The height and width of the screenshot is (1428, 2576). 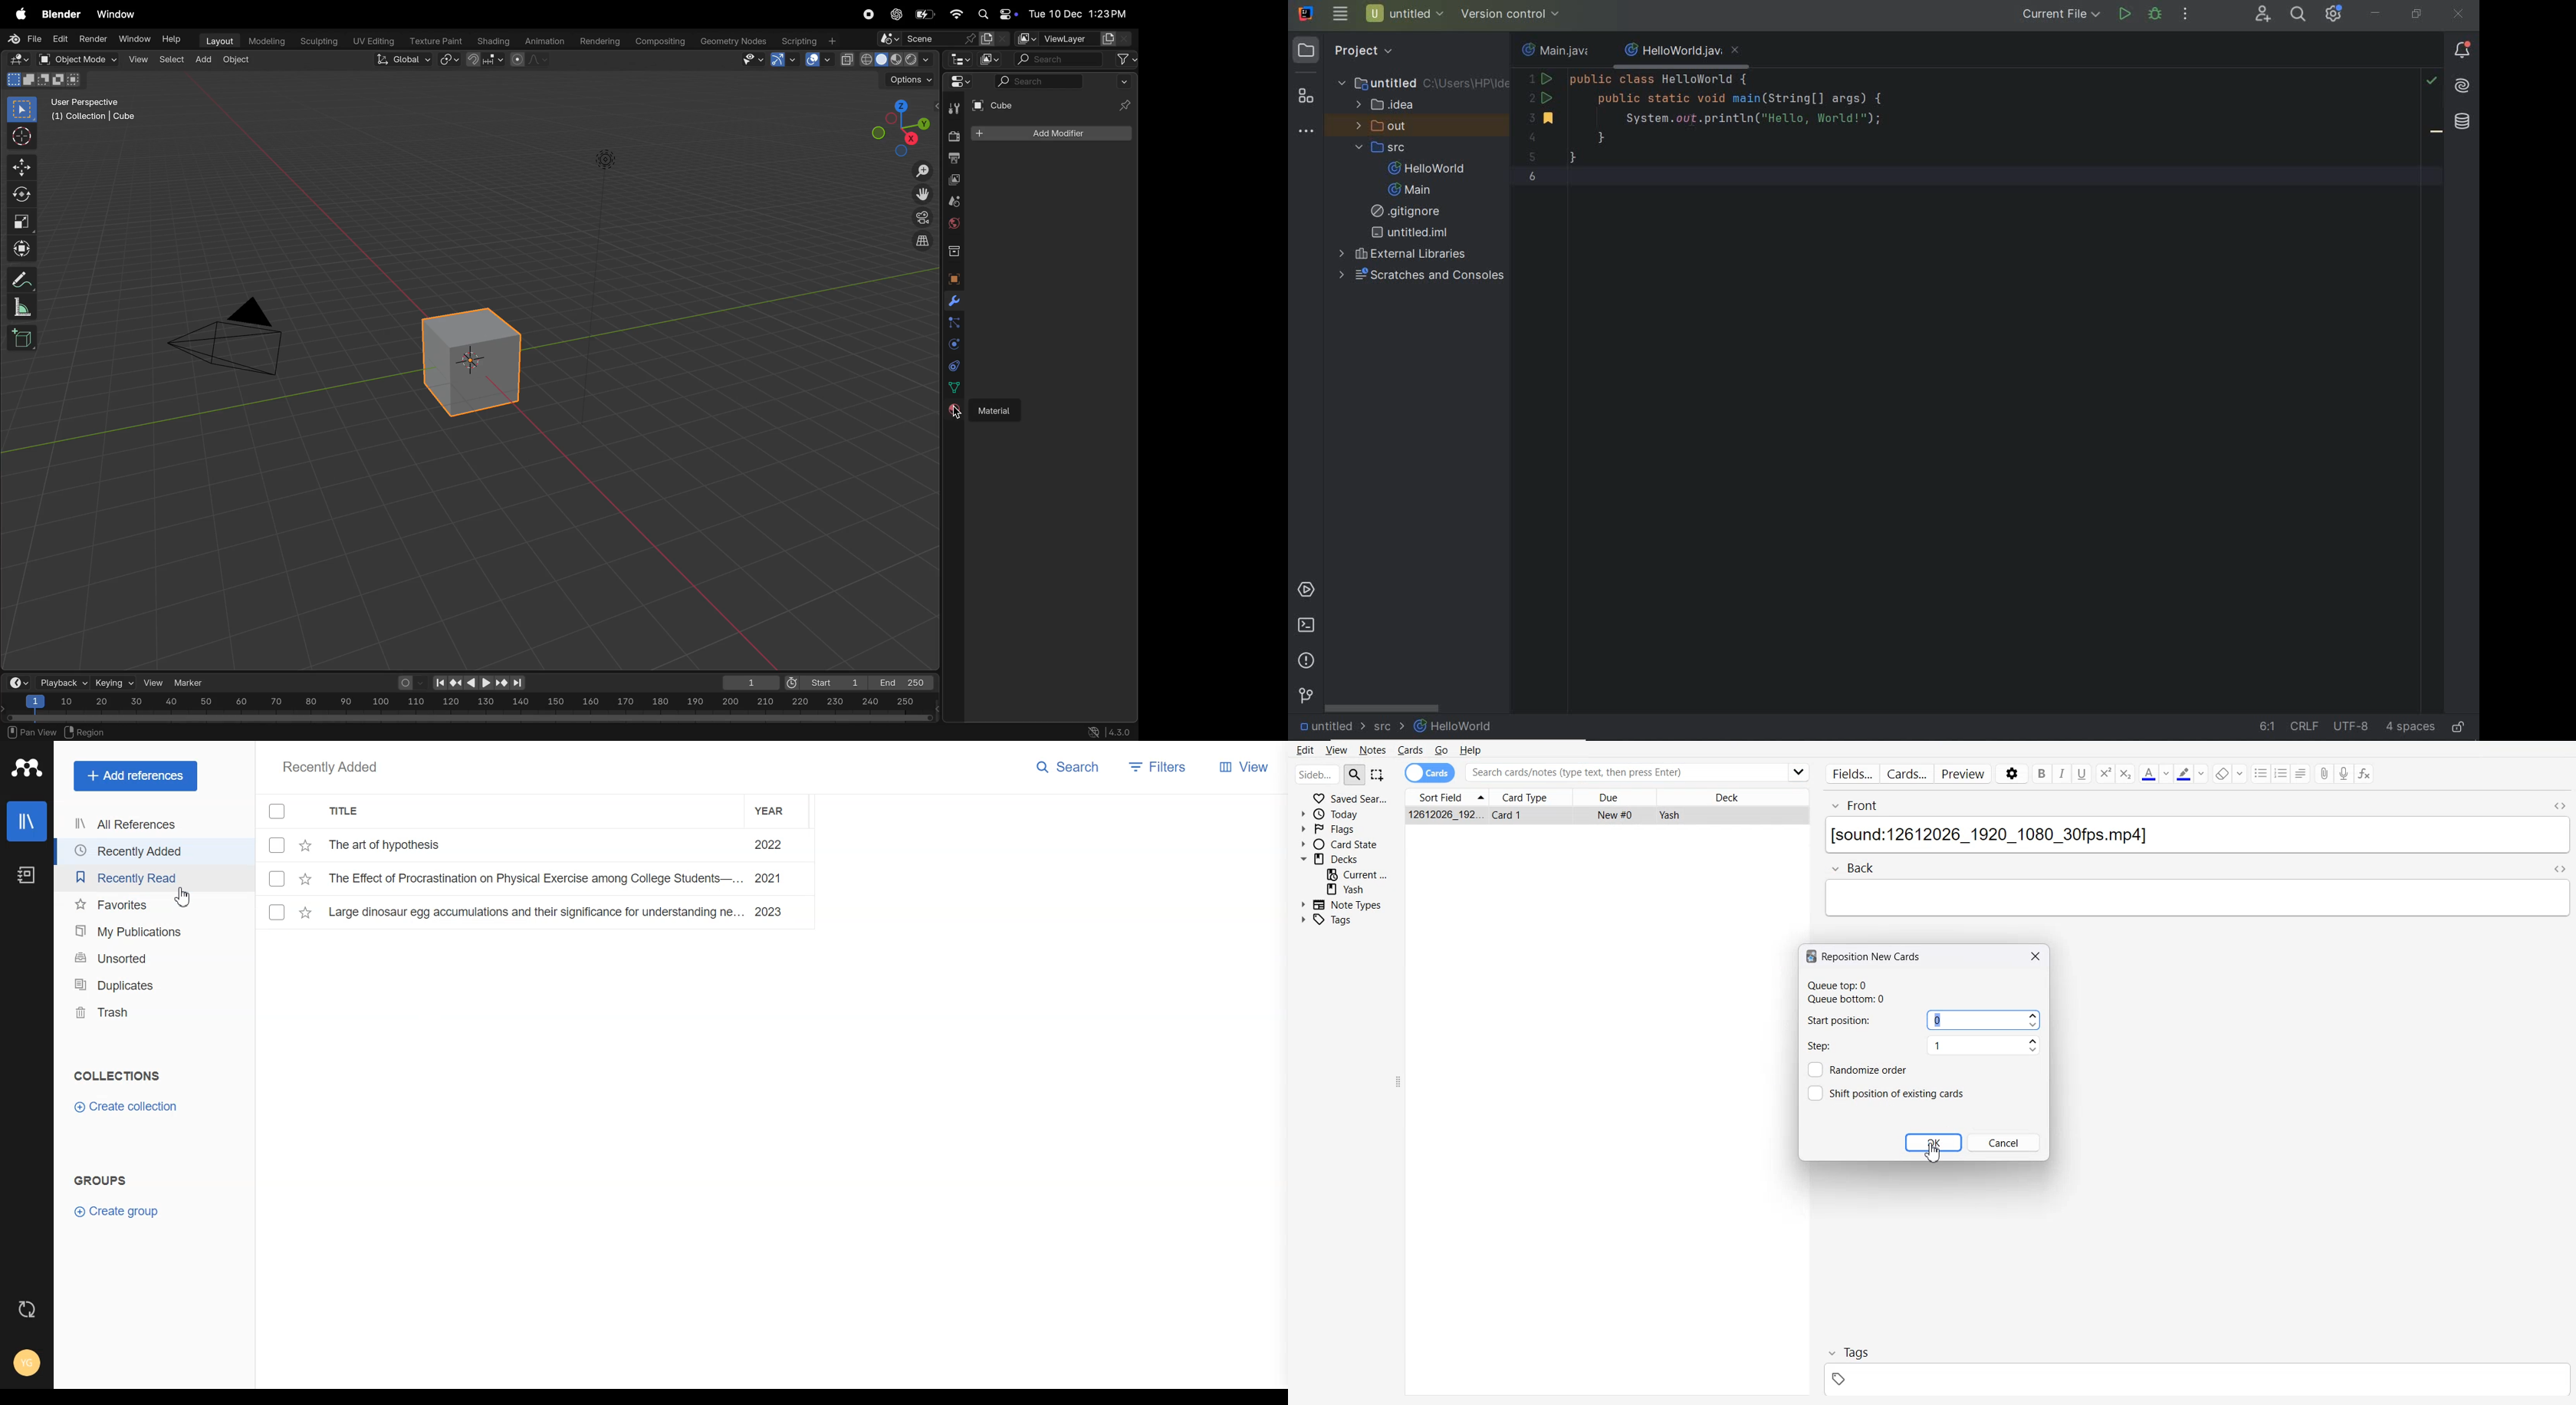 I want to click on Checkmarks, so click(x=279, y=812).